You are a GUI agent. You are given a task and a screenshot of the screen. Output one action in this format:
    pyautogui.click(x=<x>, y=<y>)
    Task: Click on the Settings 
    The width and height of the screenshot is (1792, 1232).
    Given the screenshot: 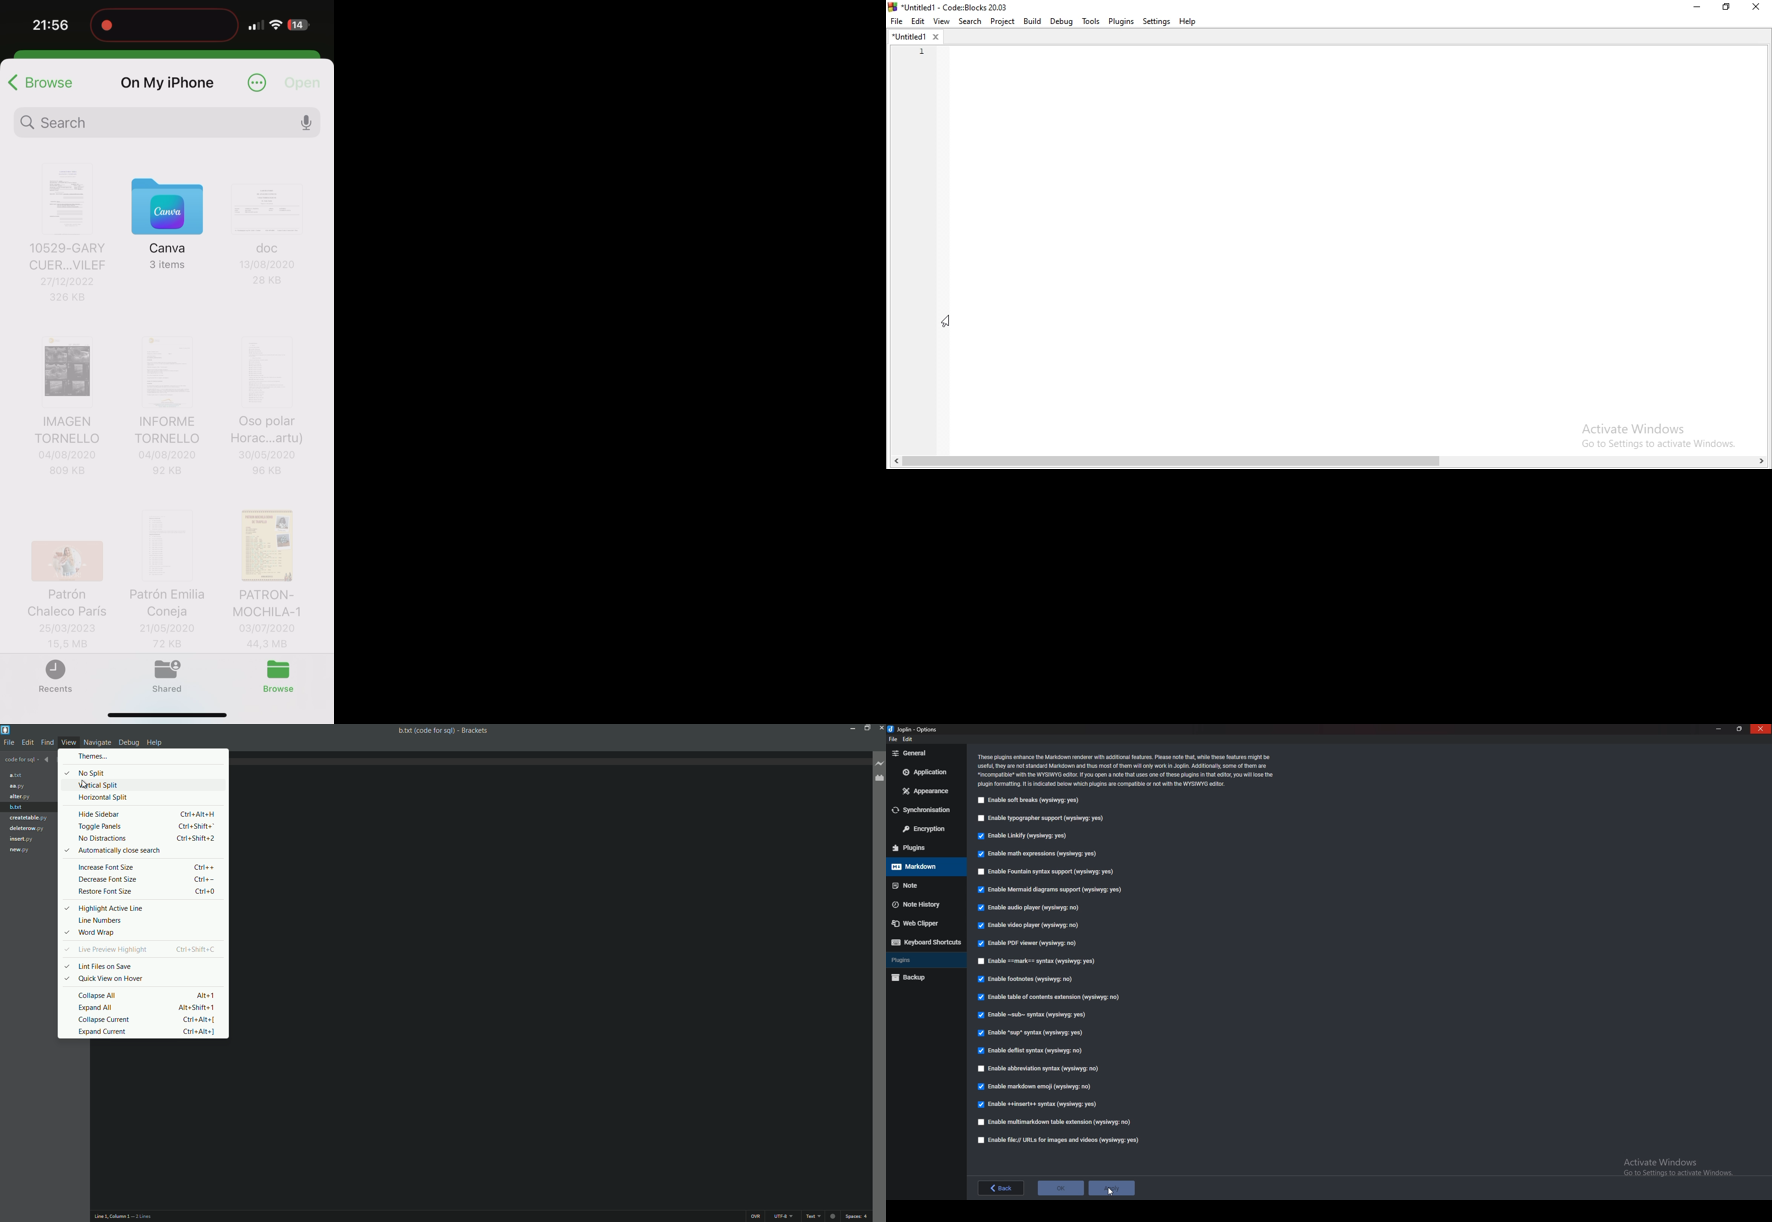 What is the action you would take?
    pyautogui.click(x=1156, y=22)
    